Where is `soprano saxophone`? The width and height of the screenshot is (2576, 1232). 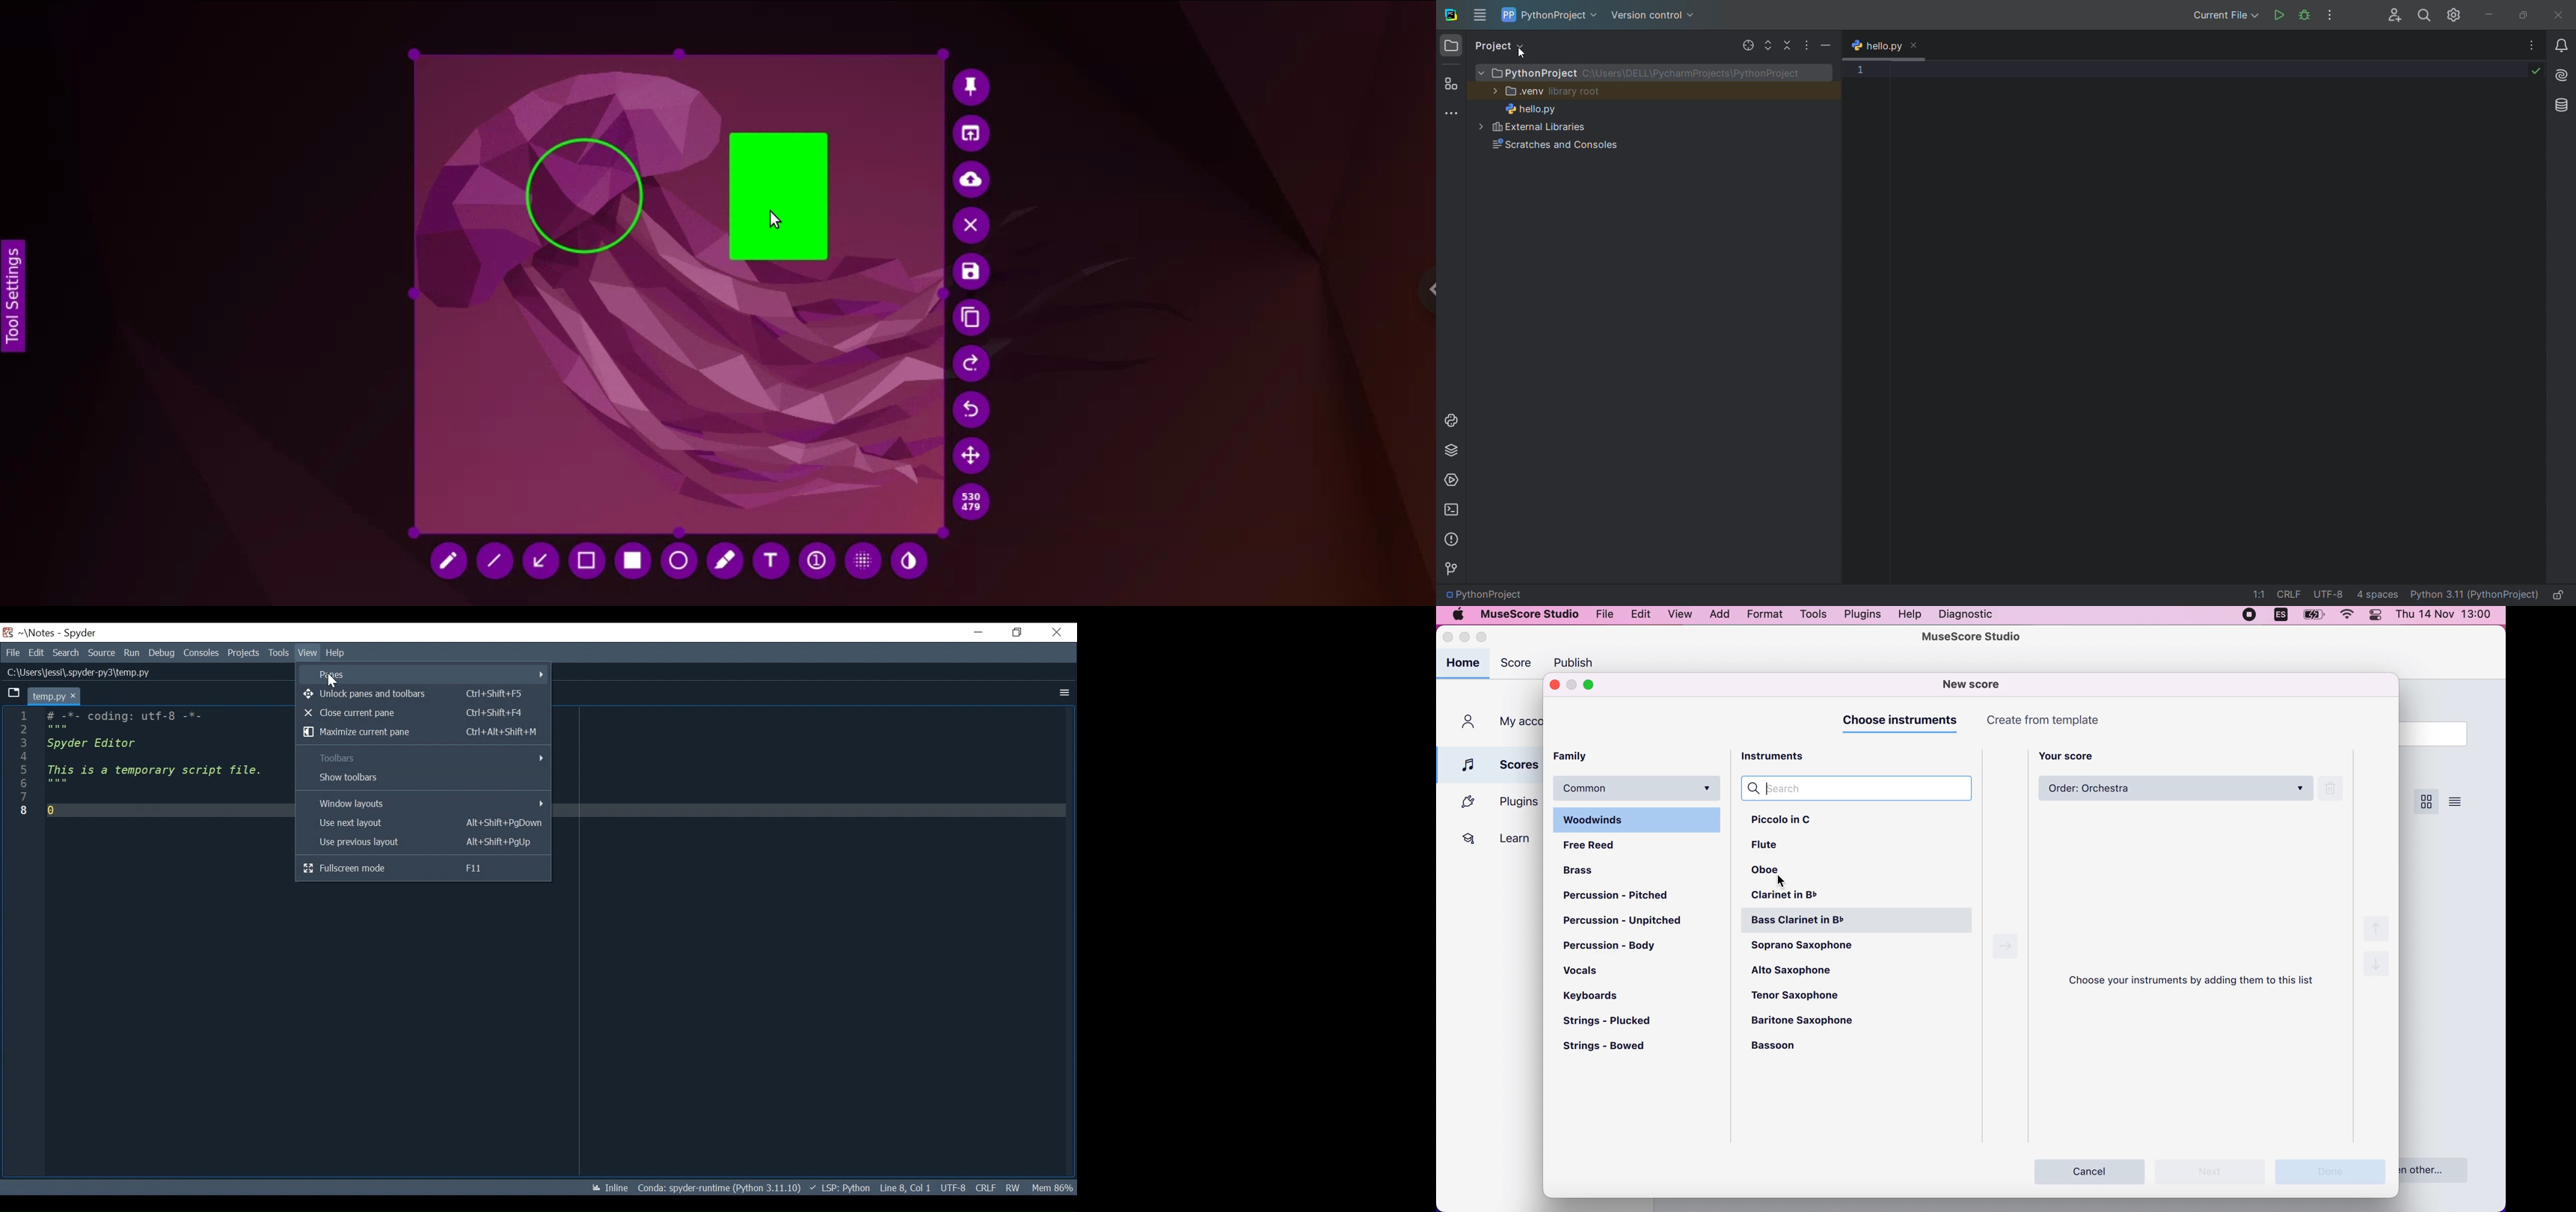
soprano saxophone is located at coordinates (1824, 949).